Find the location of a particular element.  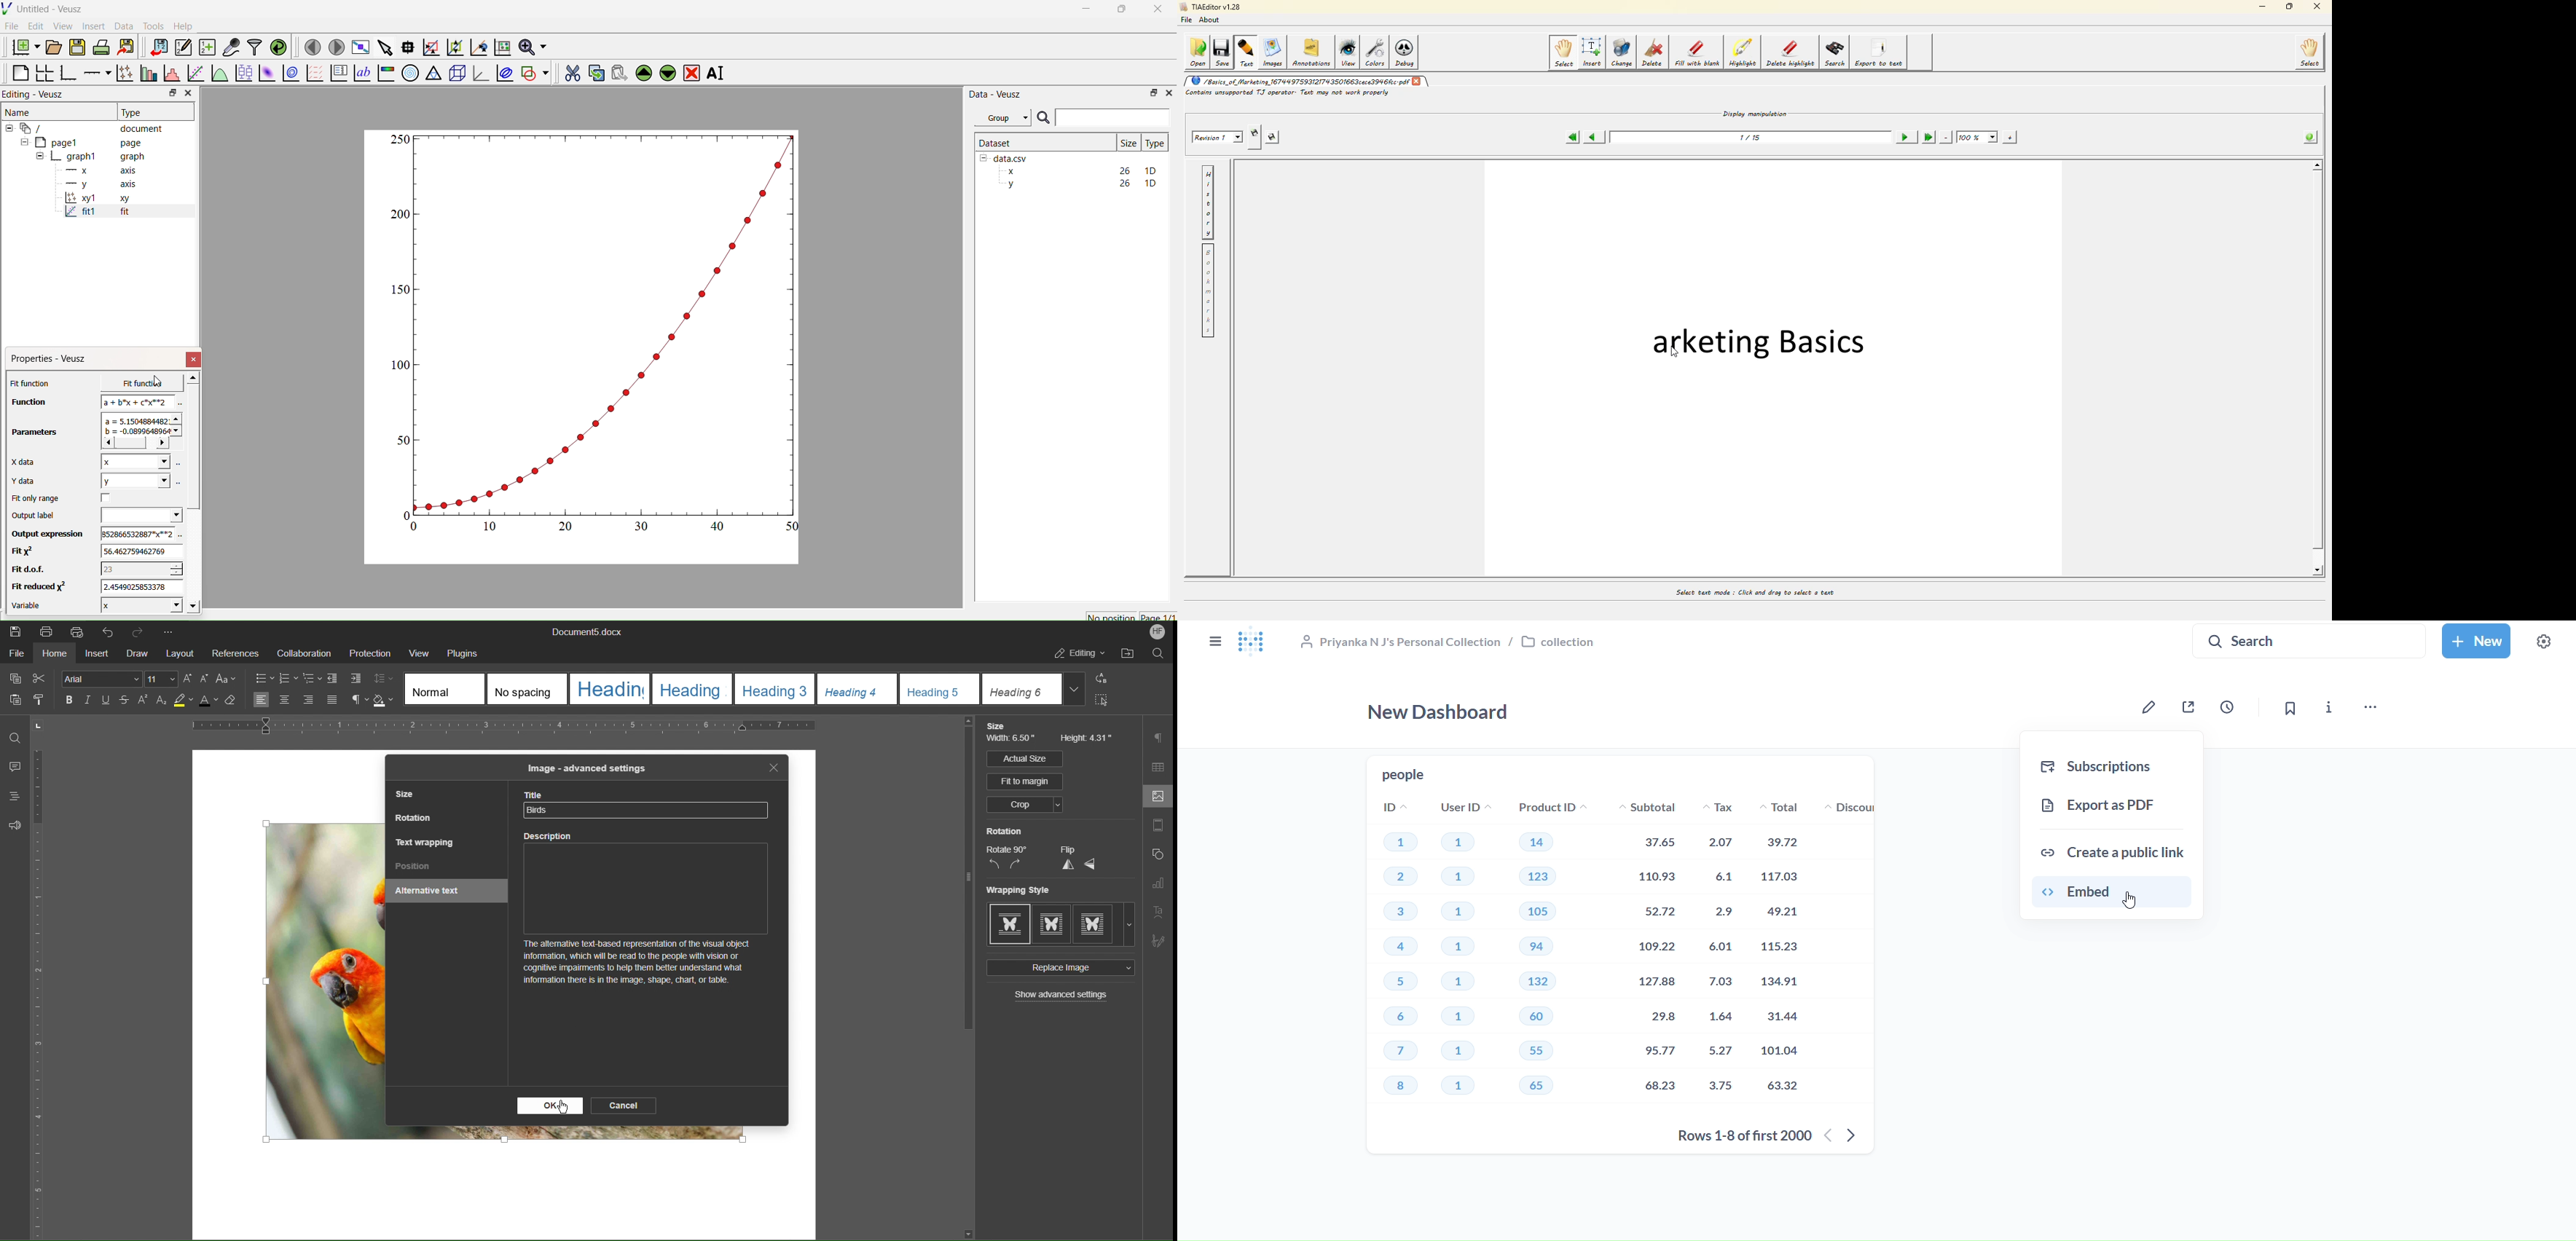

Text Style is located at coordinates (747, 689).